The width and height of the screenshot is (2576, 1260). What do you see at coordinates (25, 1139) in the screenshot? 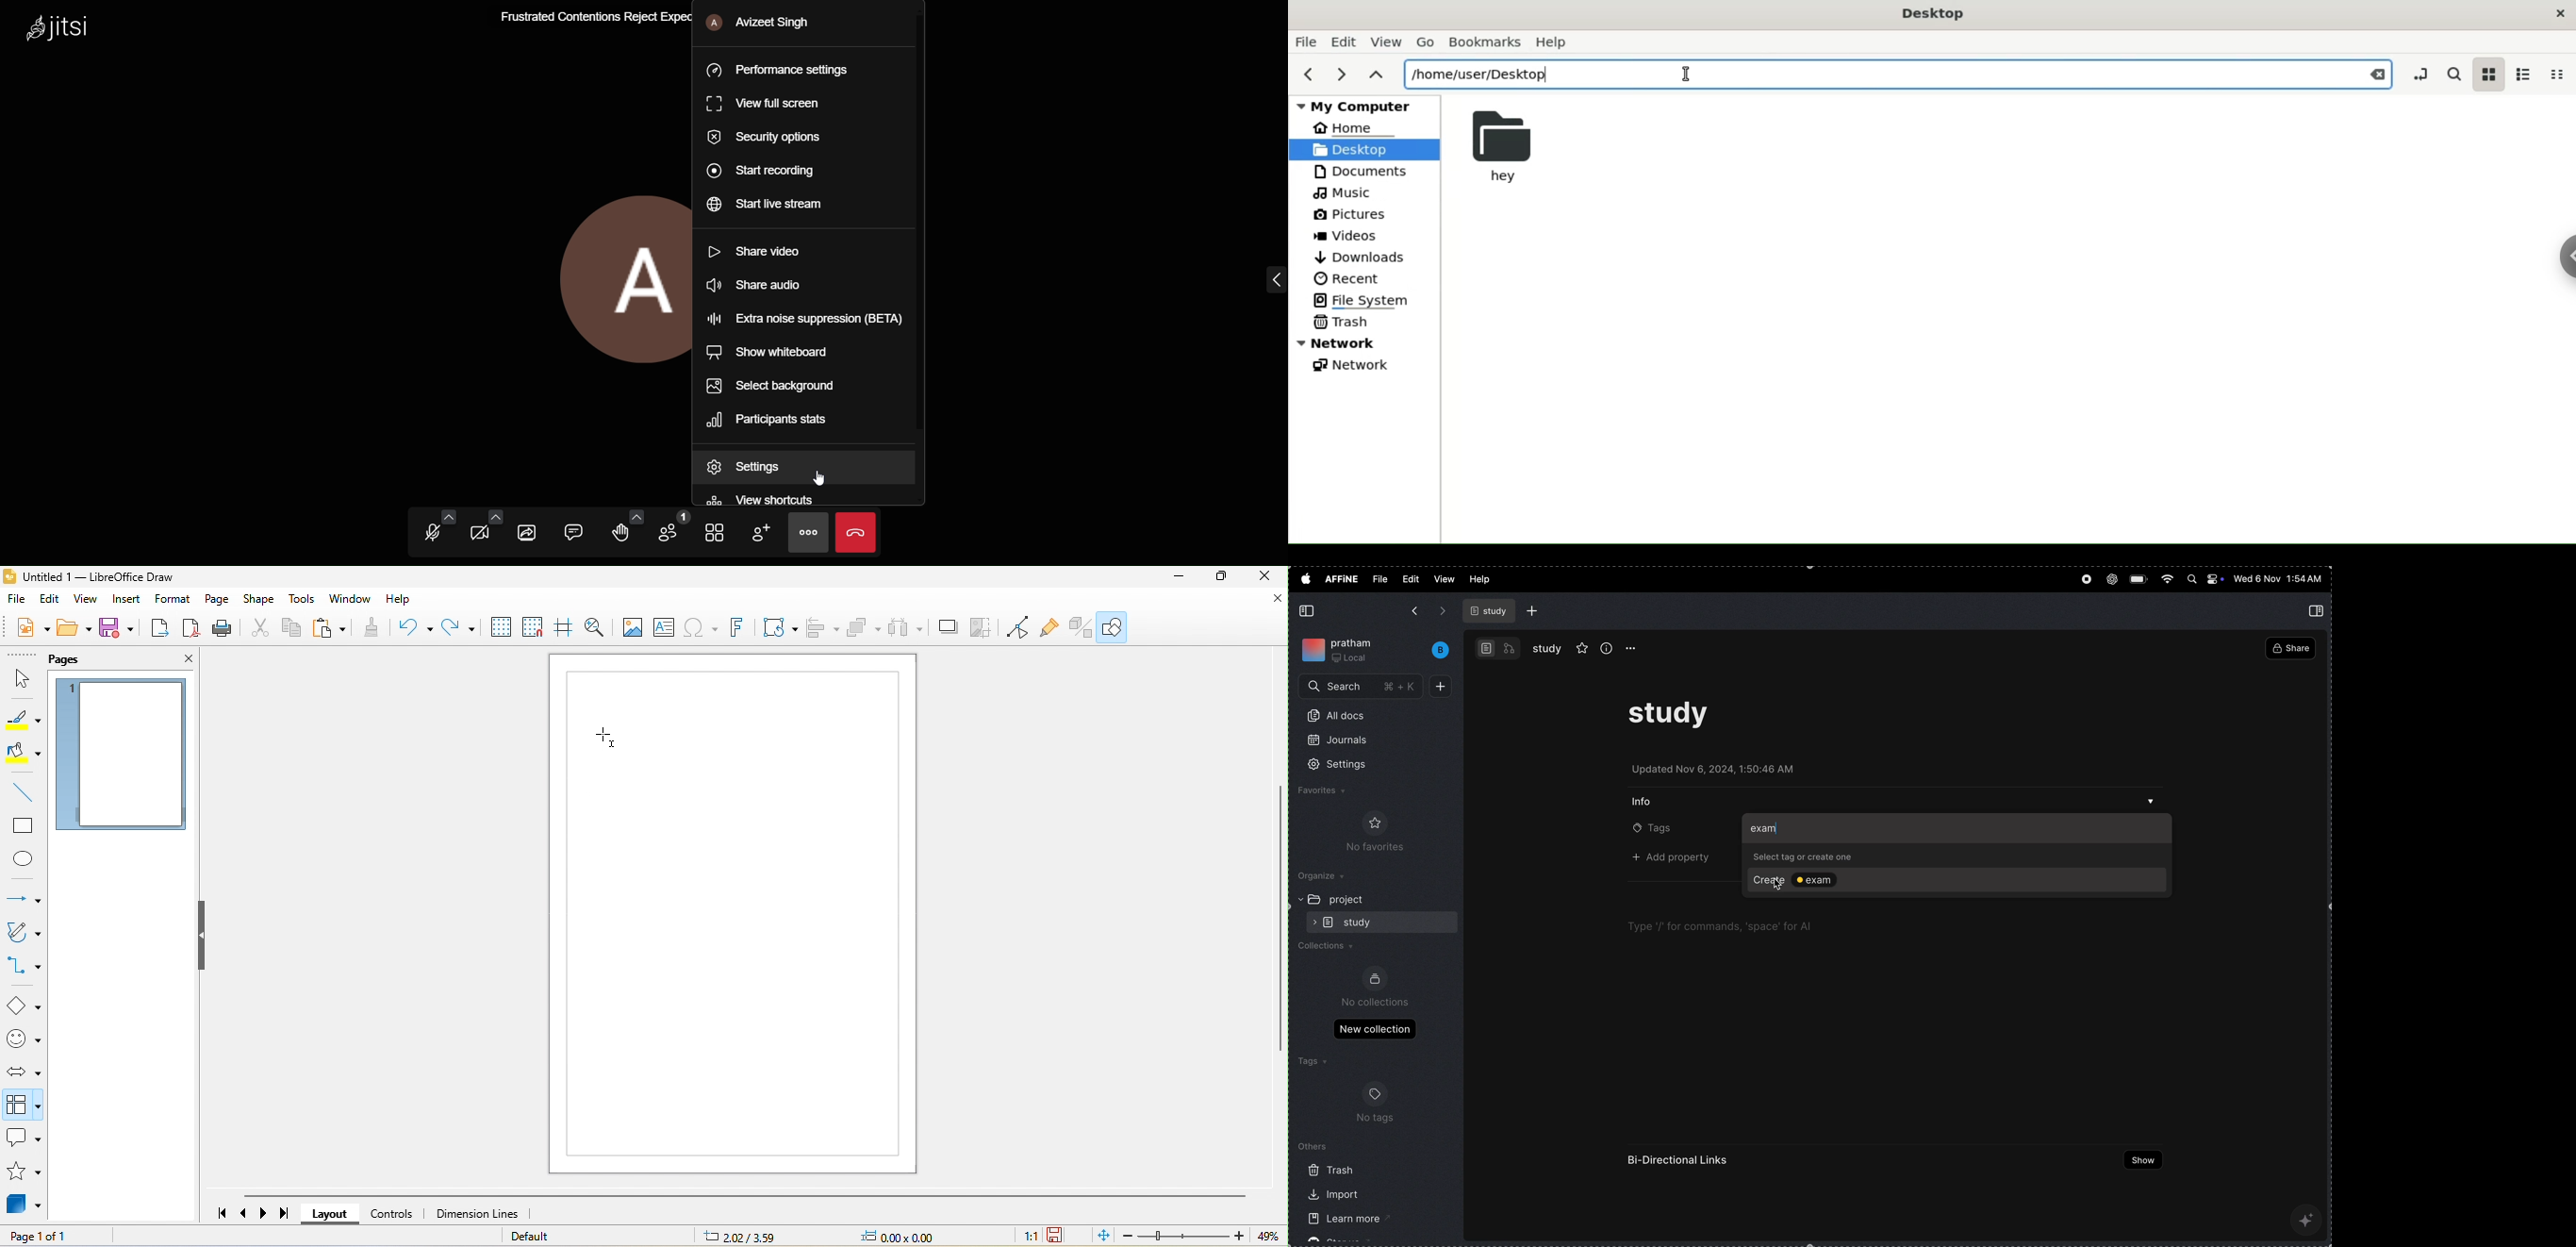
I see `callout shape` at bounding box center [25, 1139].